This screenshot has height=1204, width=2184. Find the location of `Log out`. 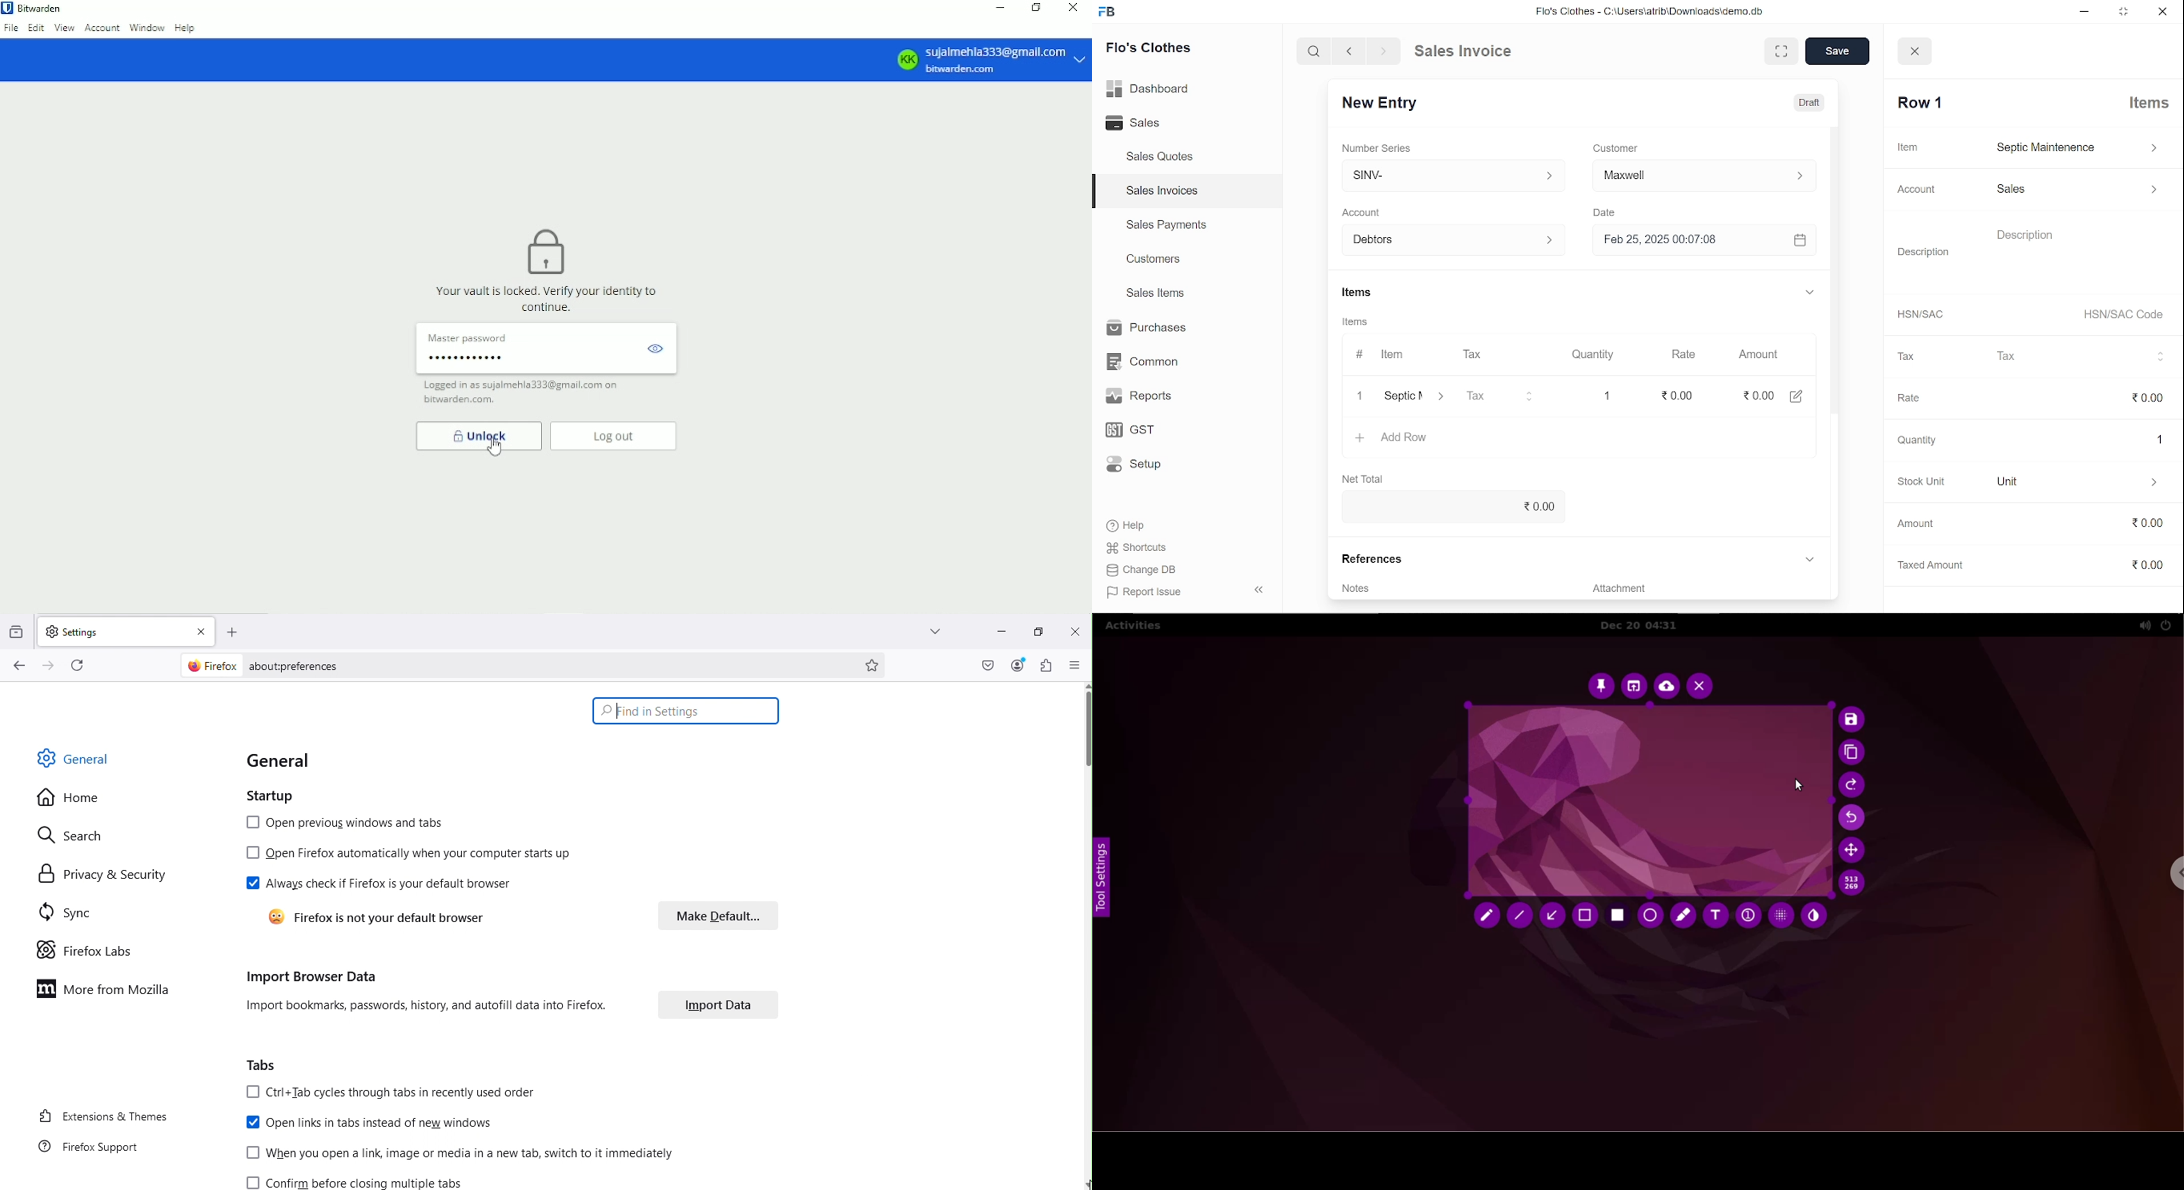

Log out is located at coordinates (613, 436).